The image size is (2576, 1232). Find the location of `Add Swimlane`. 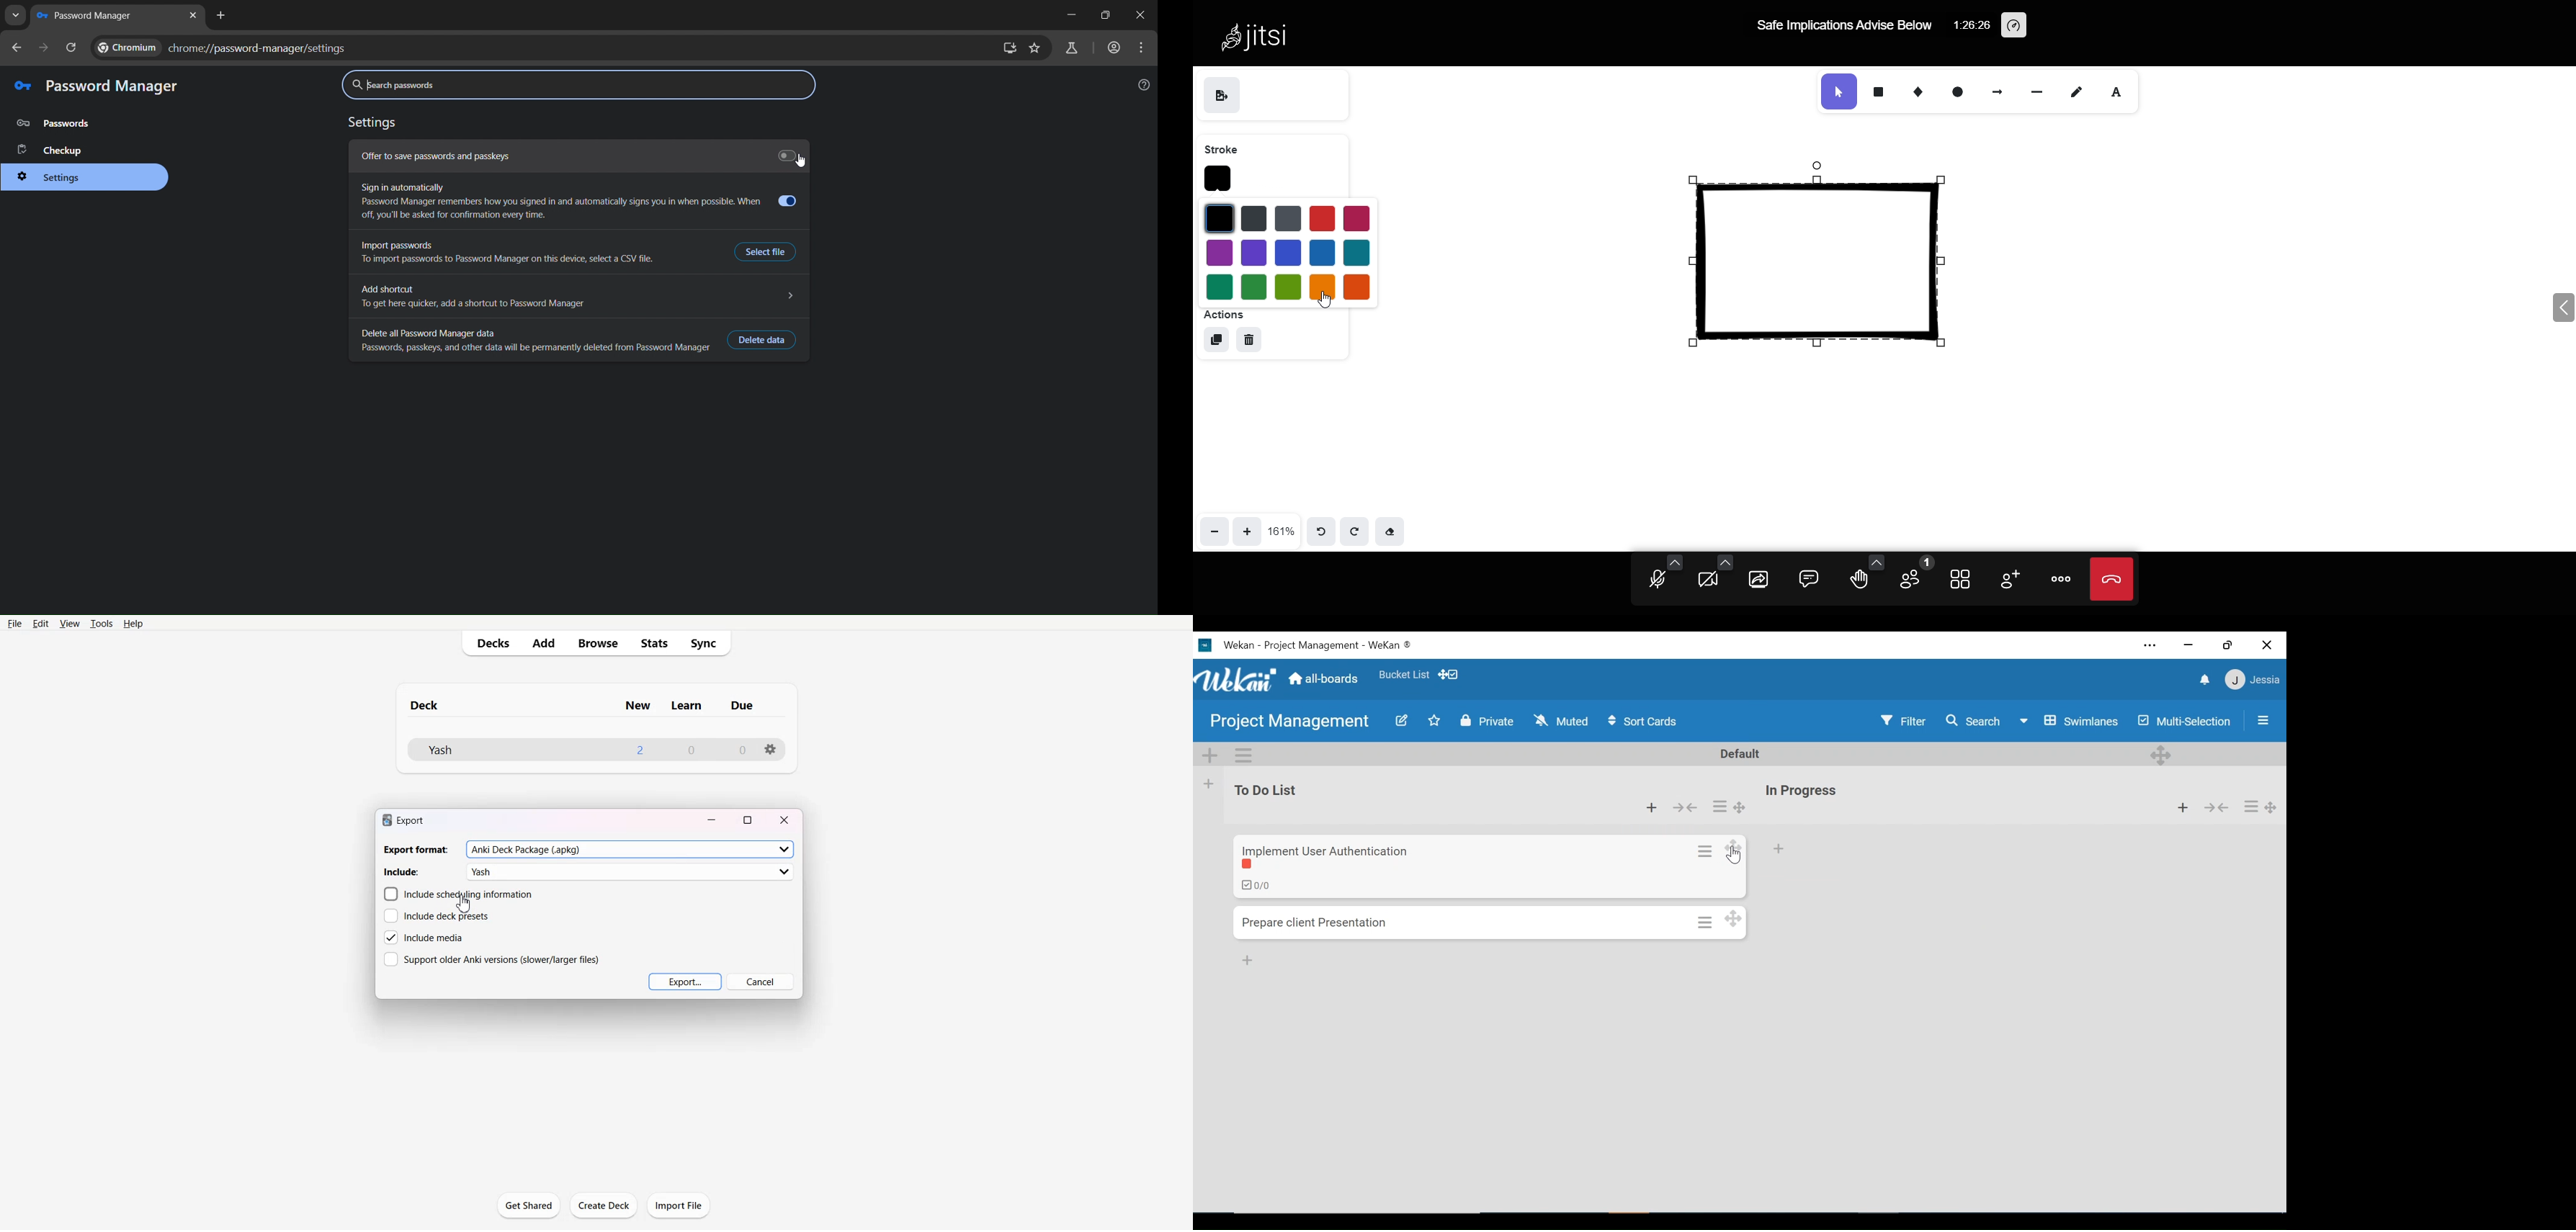

Add Swimlane is located at coordinates (1211, 755).